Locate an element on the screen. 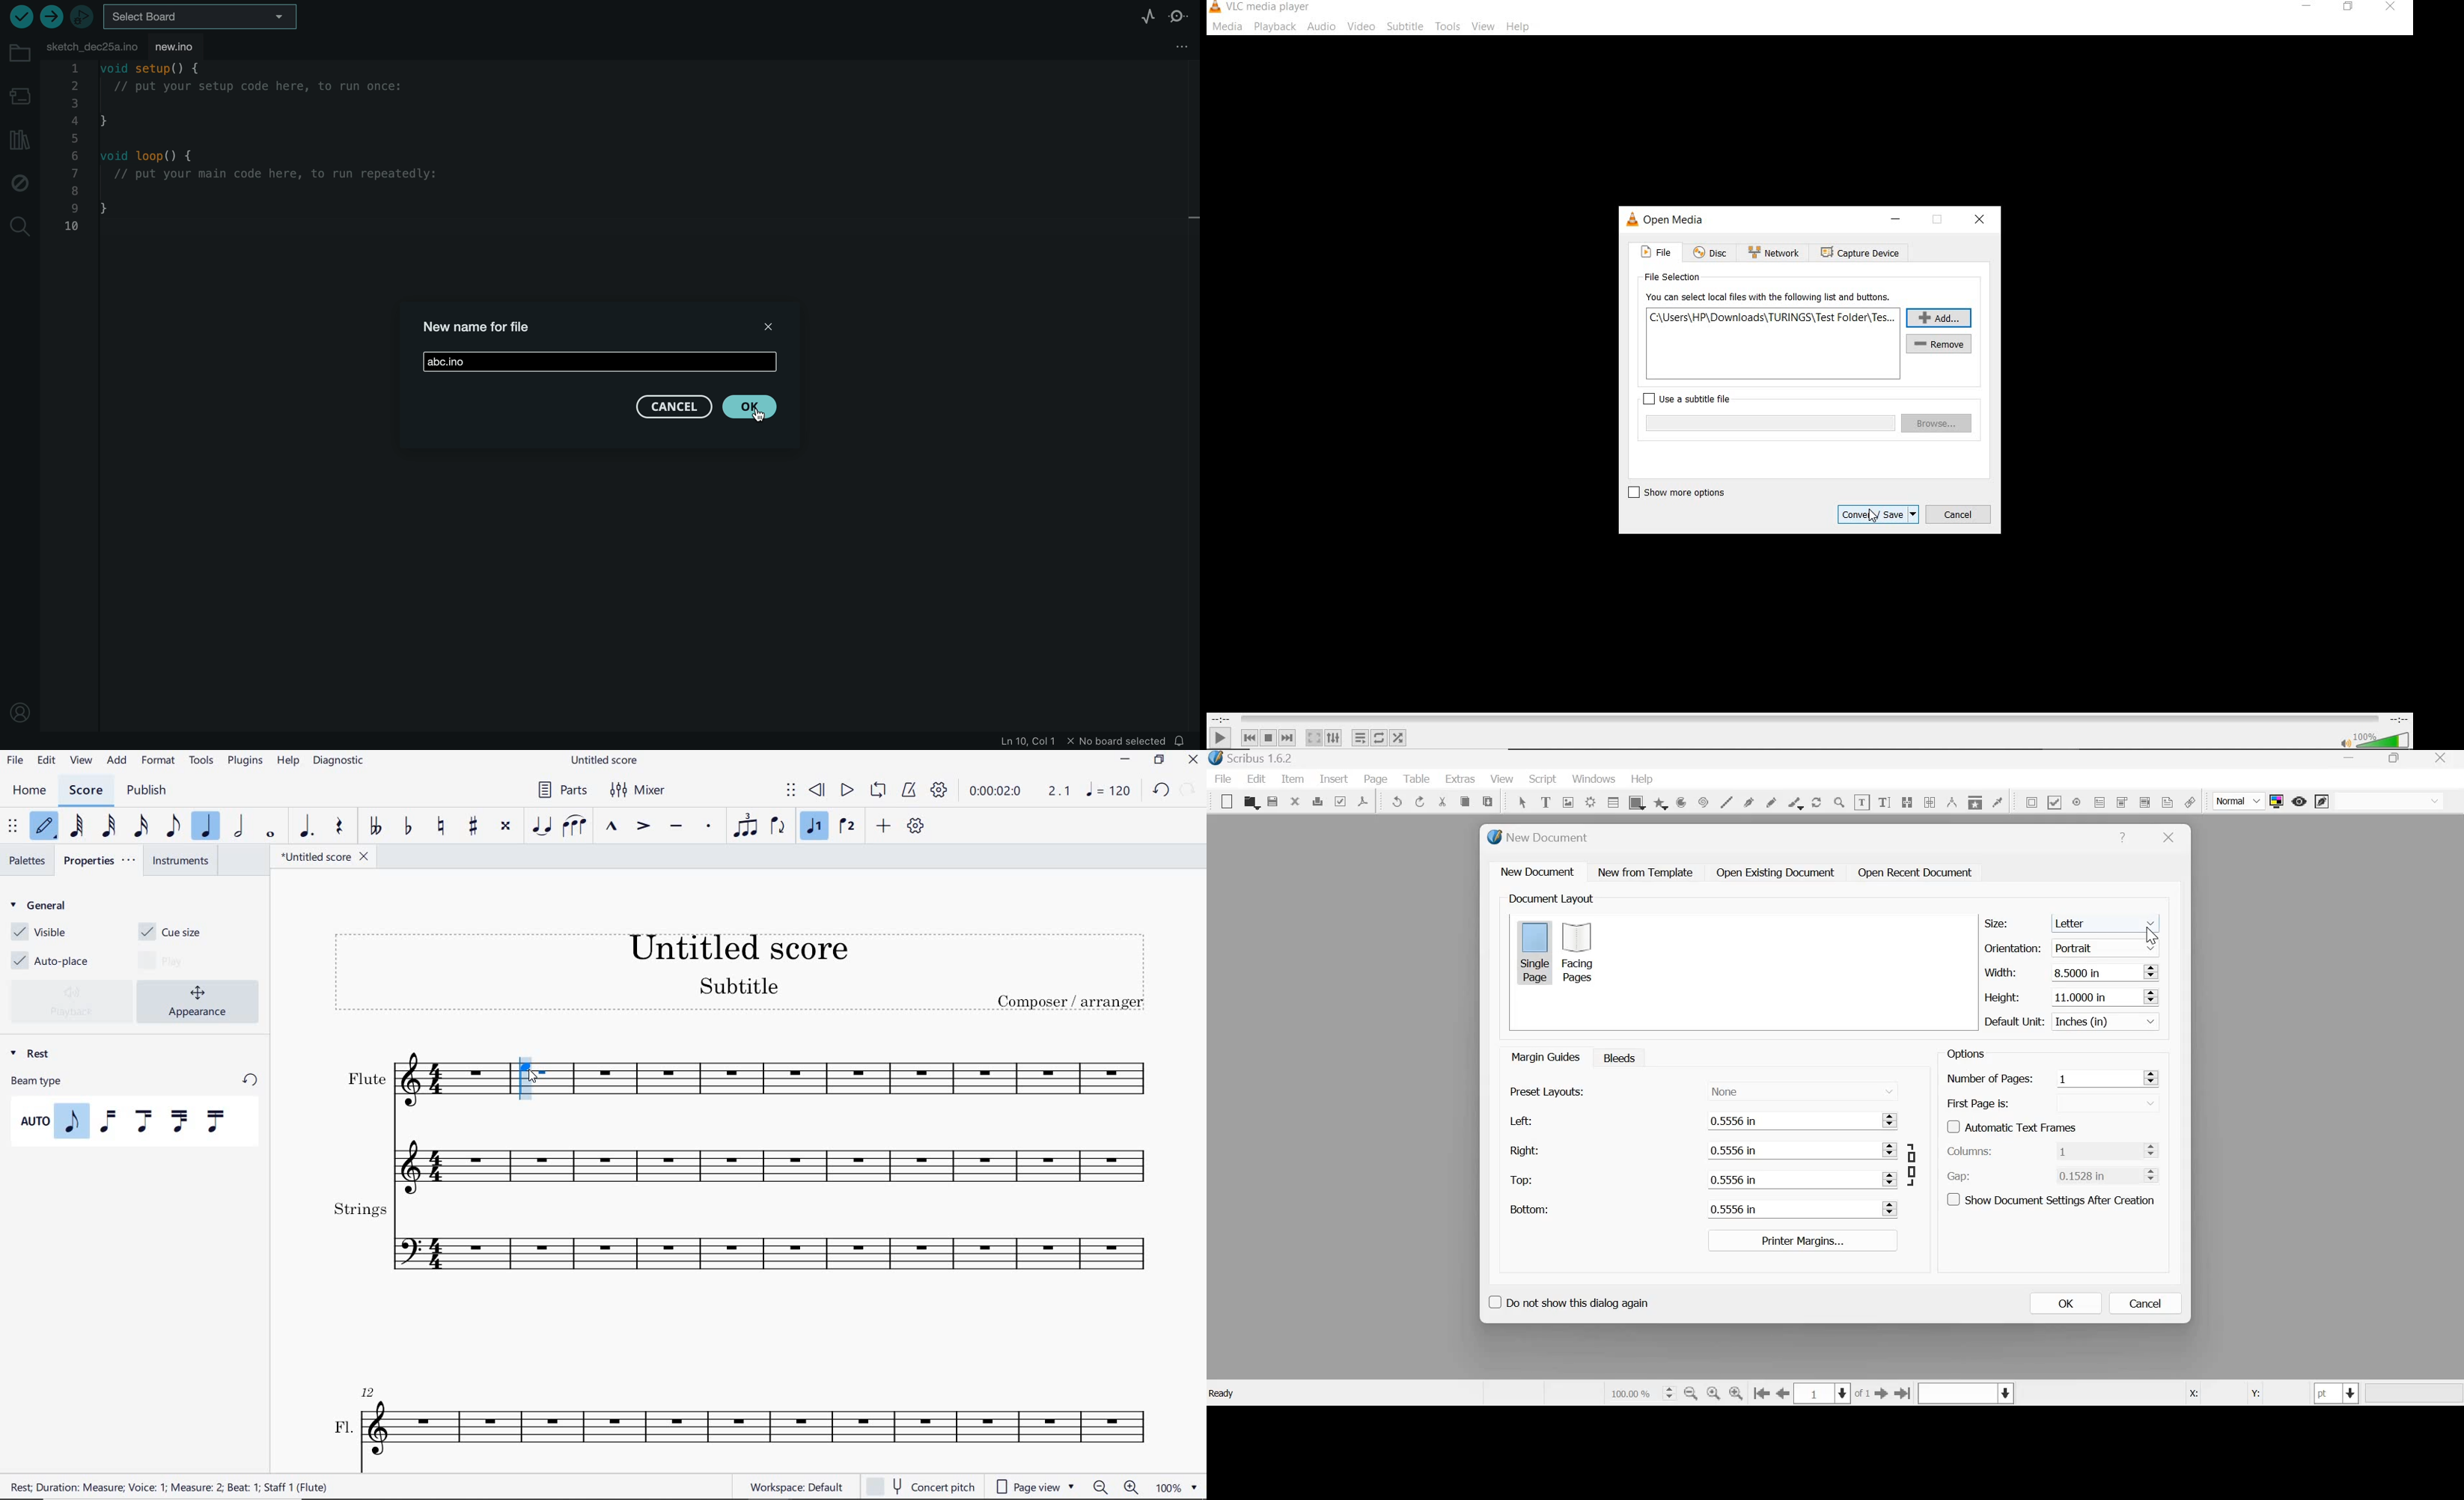  Undo is located at coordinates (1398, 802).